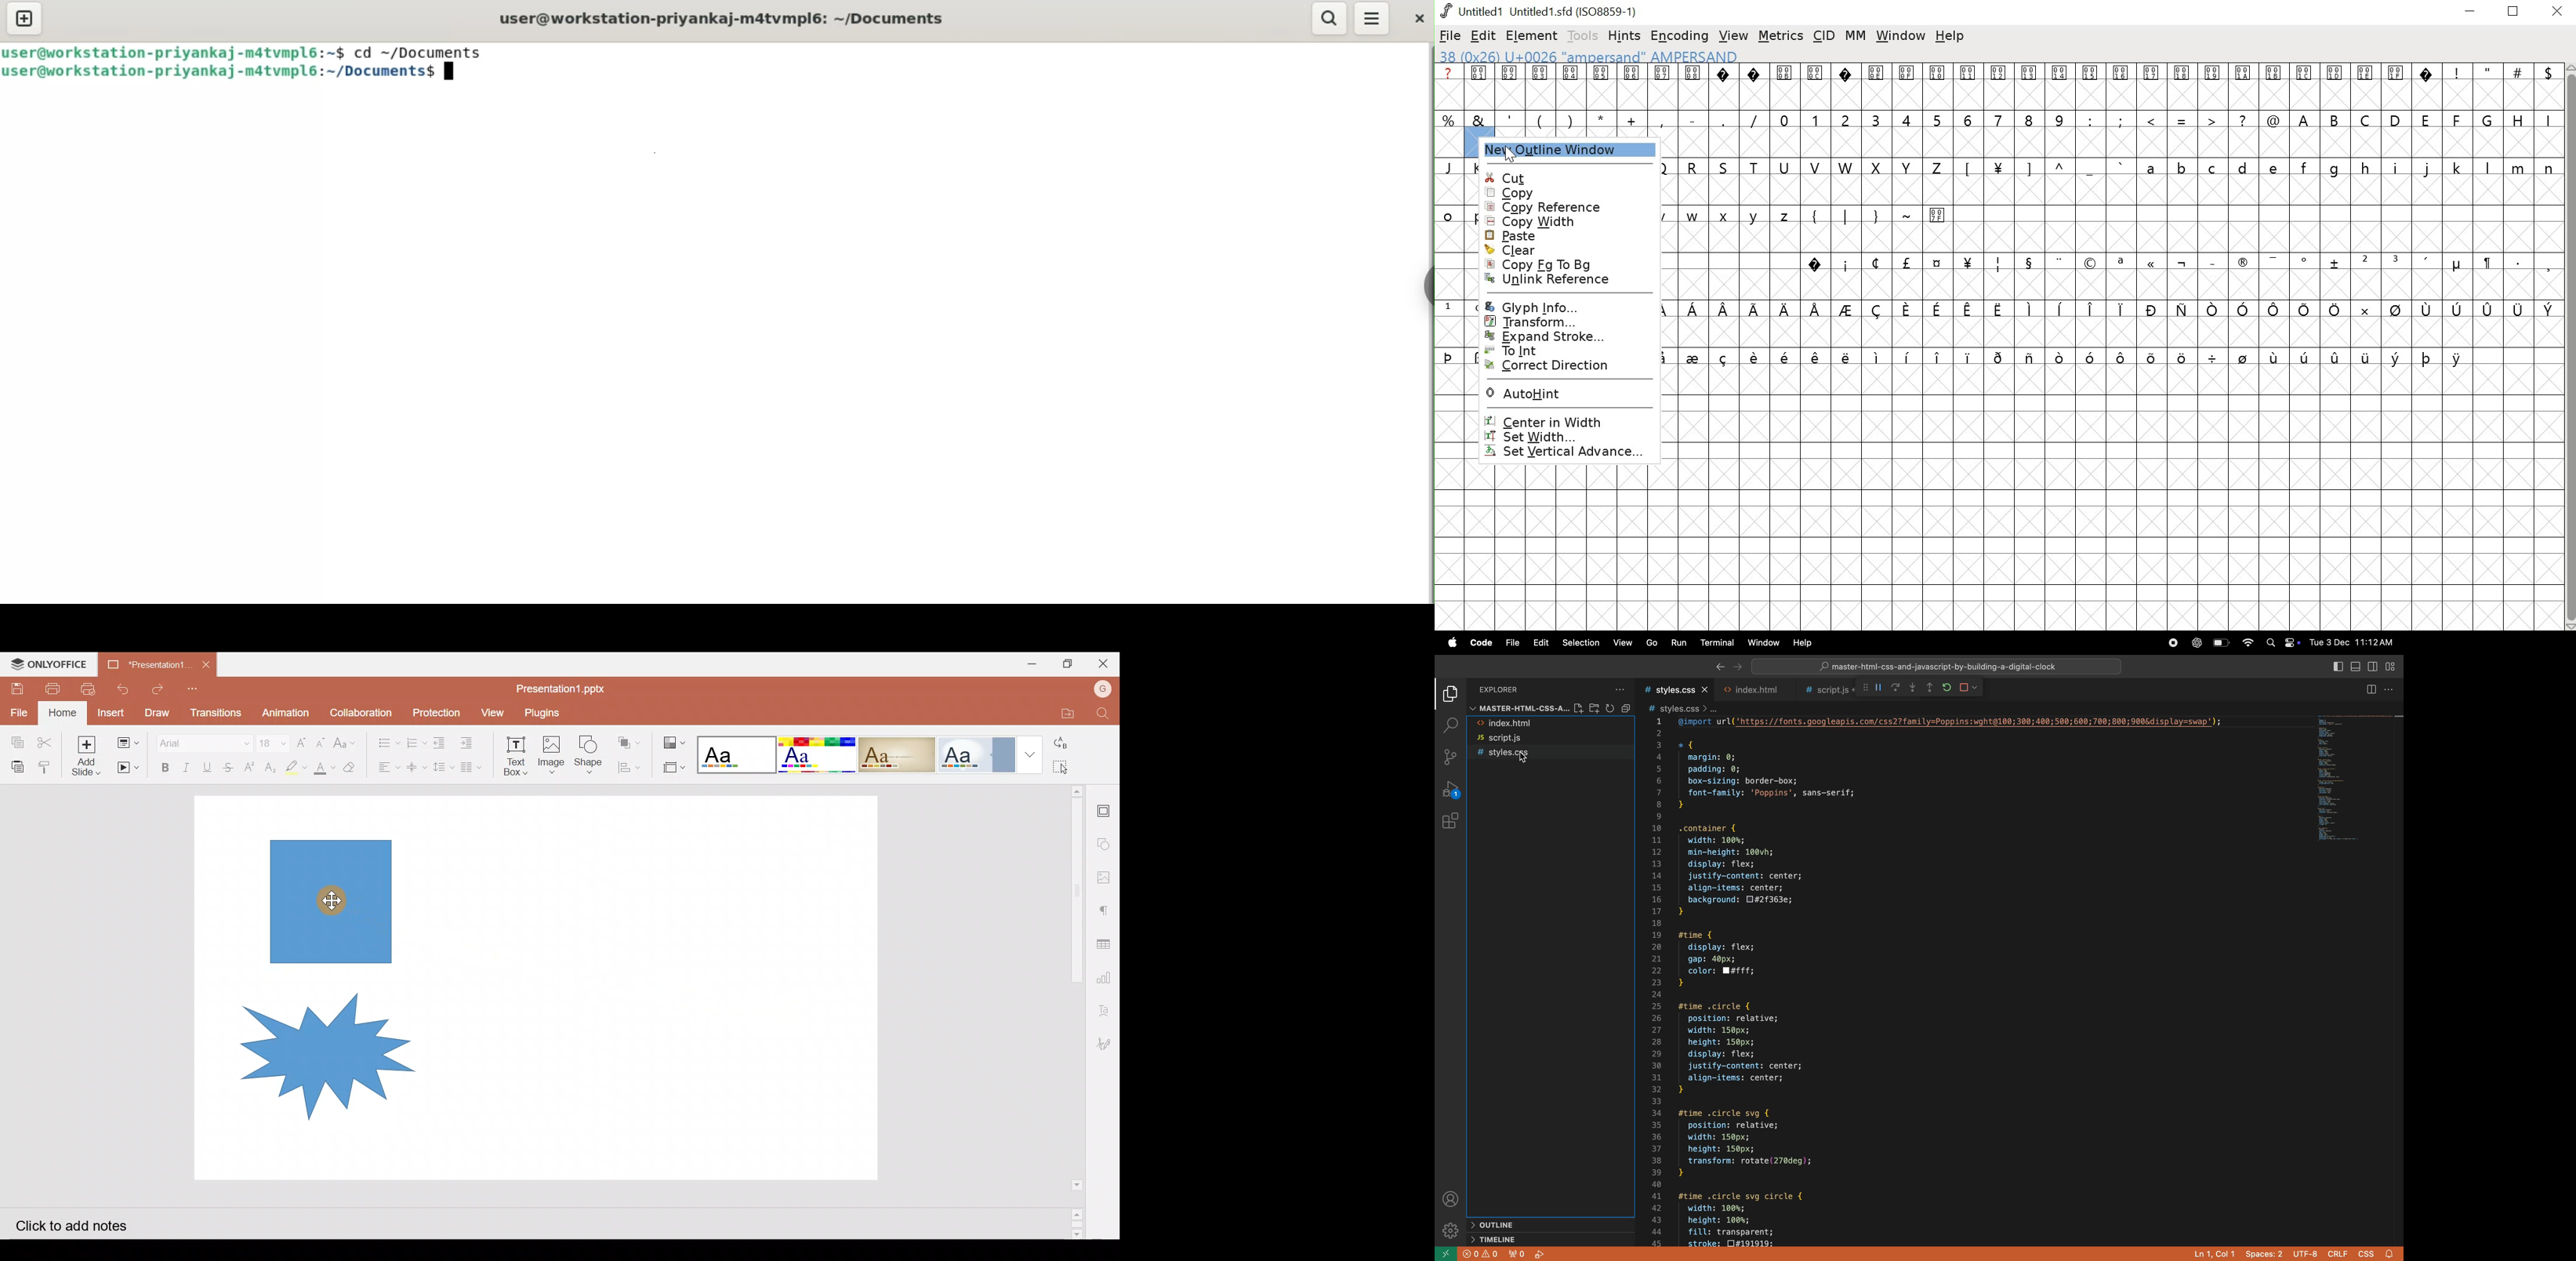 Image resolution: width=2576 pixels, height=1288 pixels. I want to click on tools, so click(1580, 35).